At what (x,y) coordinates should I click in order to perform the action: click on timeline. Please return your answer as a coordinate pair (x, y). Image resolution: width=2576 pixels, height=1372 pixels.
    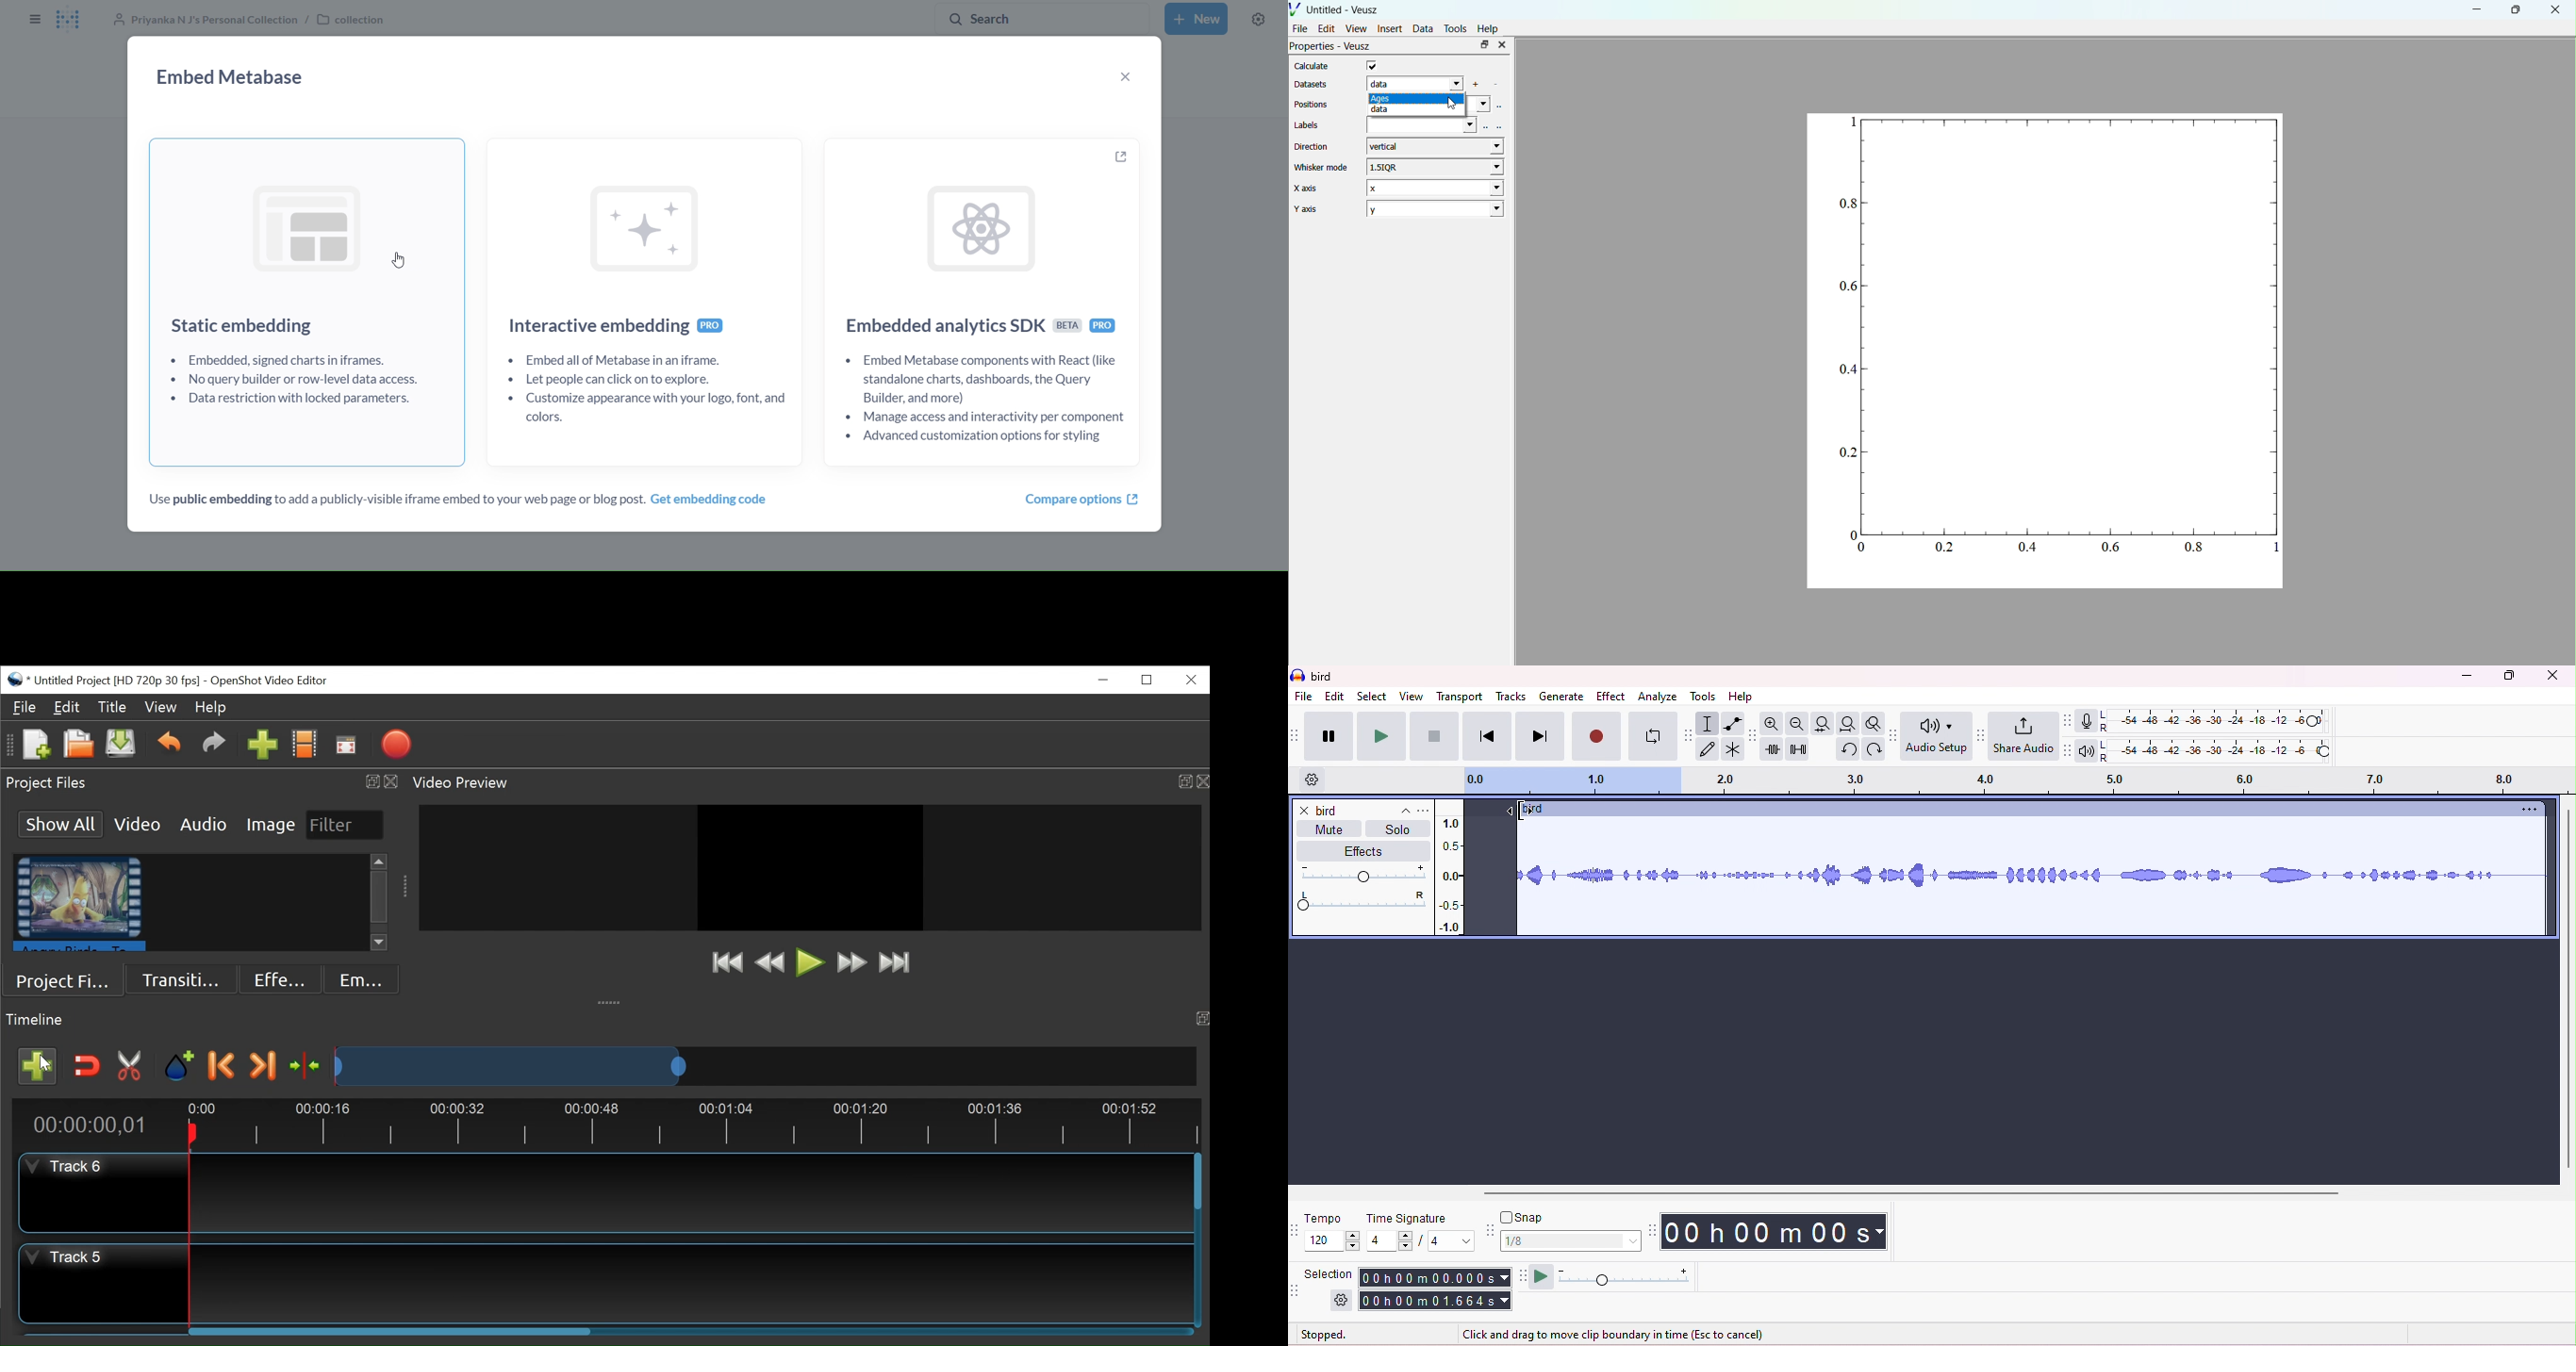
    Looking at the image, I should click on (2013, 782).